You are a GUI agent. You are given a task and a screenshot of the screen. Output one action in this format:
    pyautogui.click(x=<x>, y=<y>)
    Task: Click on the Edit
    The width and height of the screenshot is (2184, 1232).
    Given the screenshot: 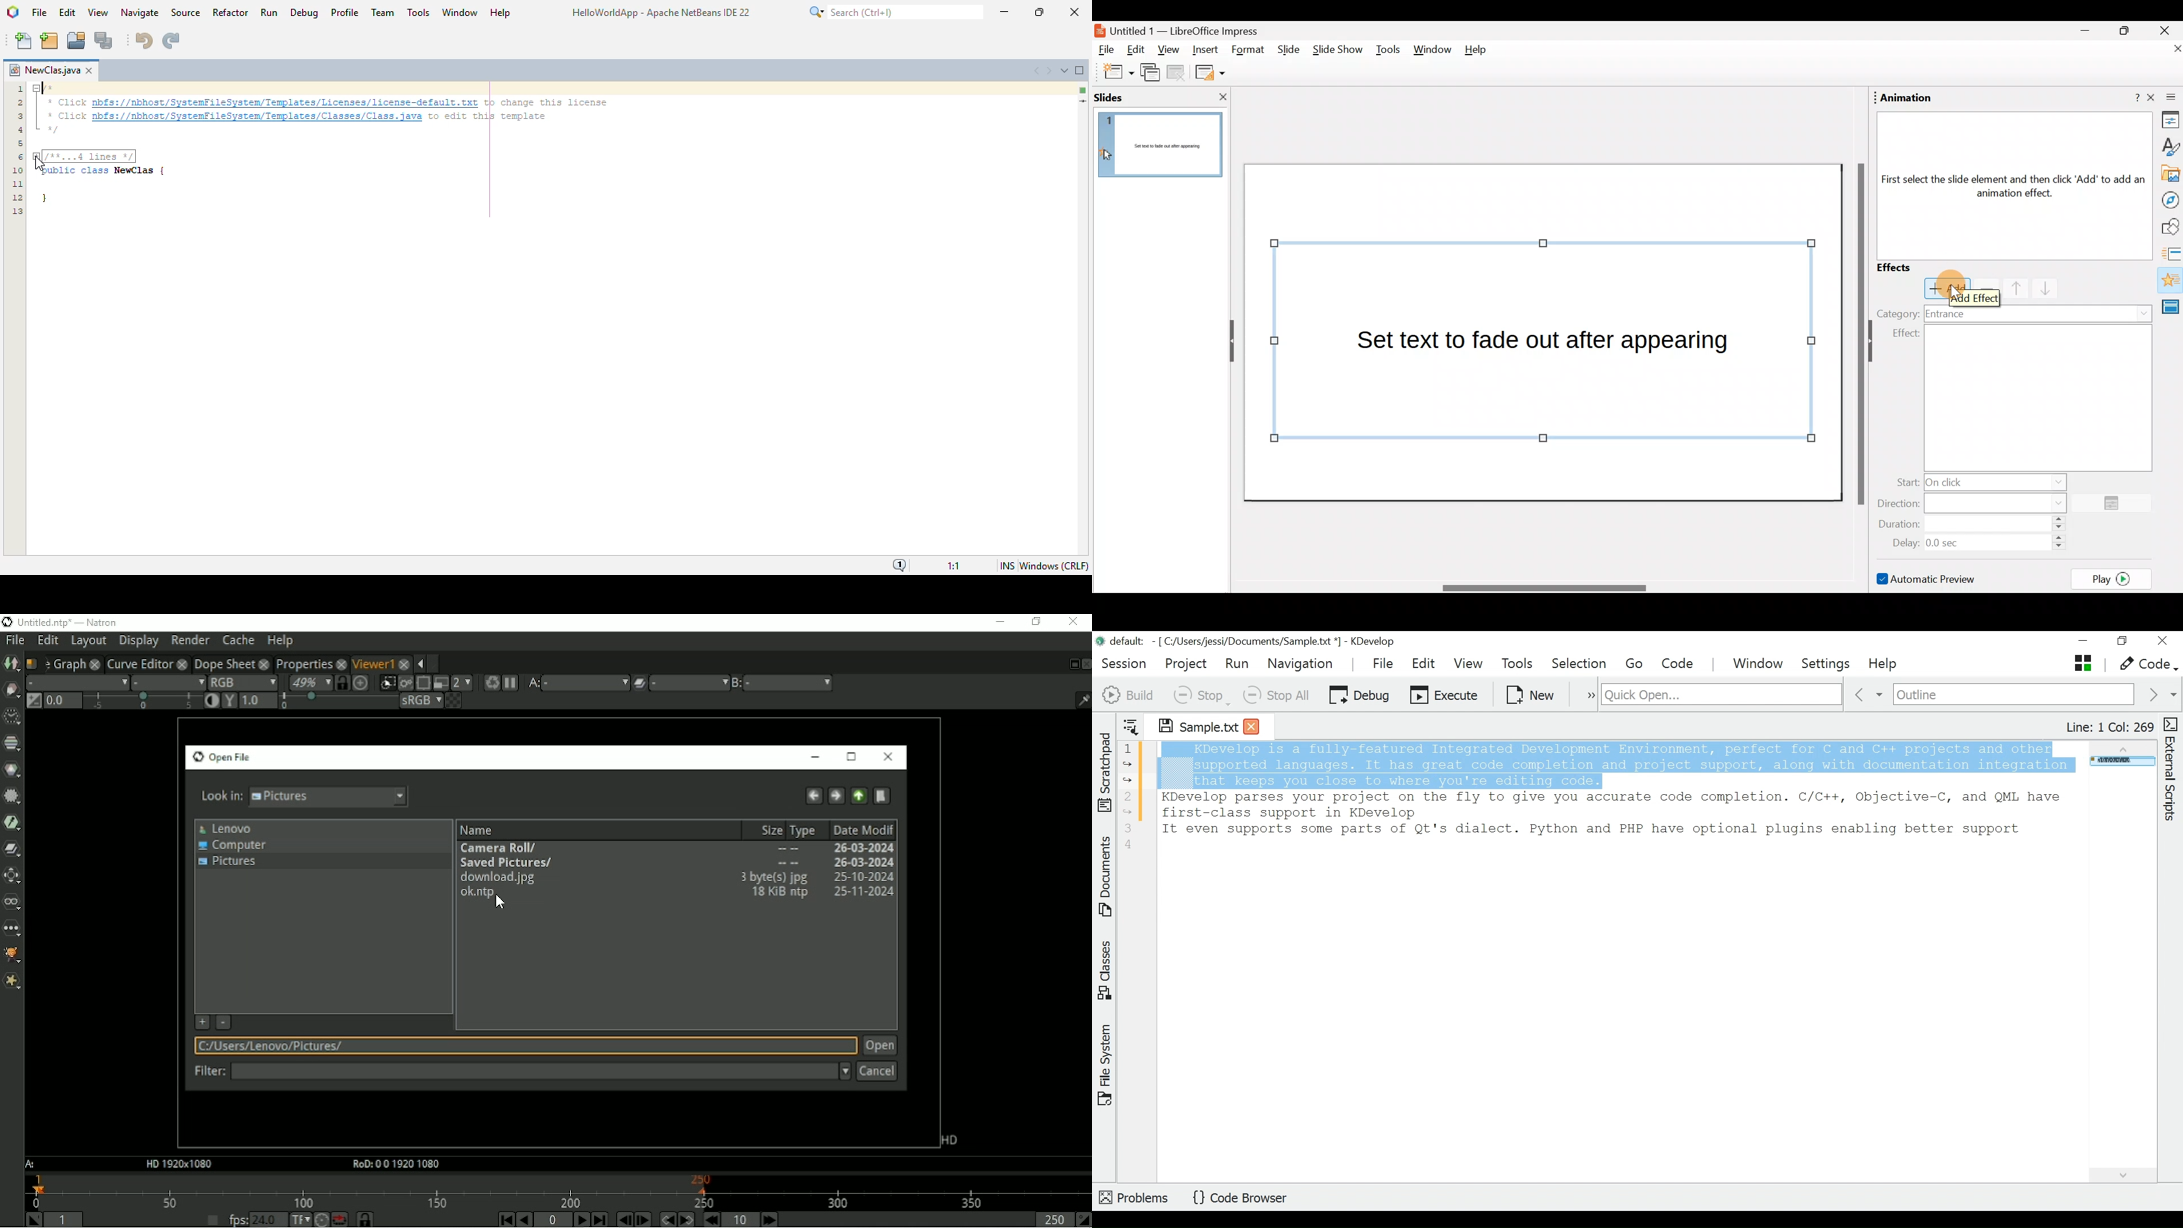 What is the action you would take?
    pyautogui.click(x=1140, y=51)
    